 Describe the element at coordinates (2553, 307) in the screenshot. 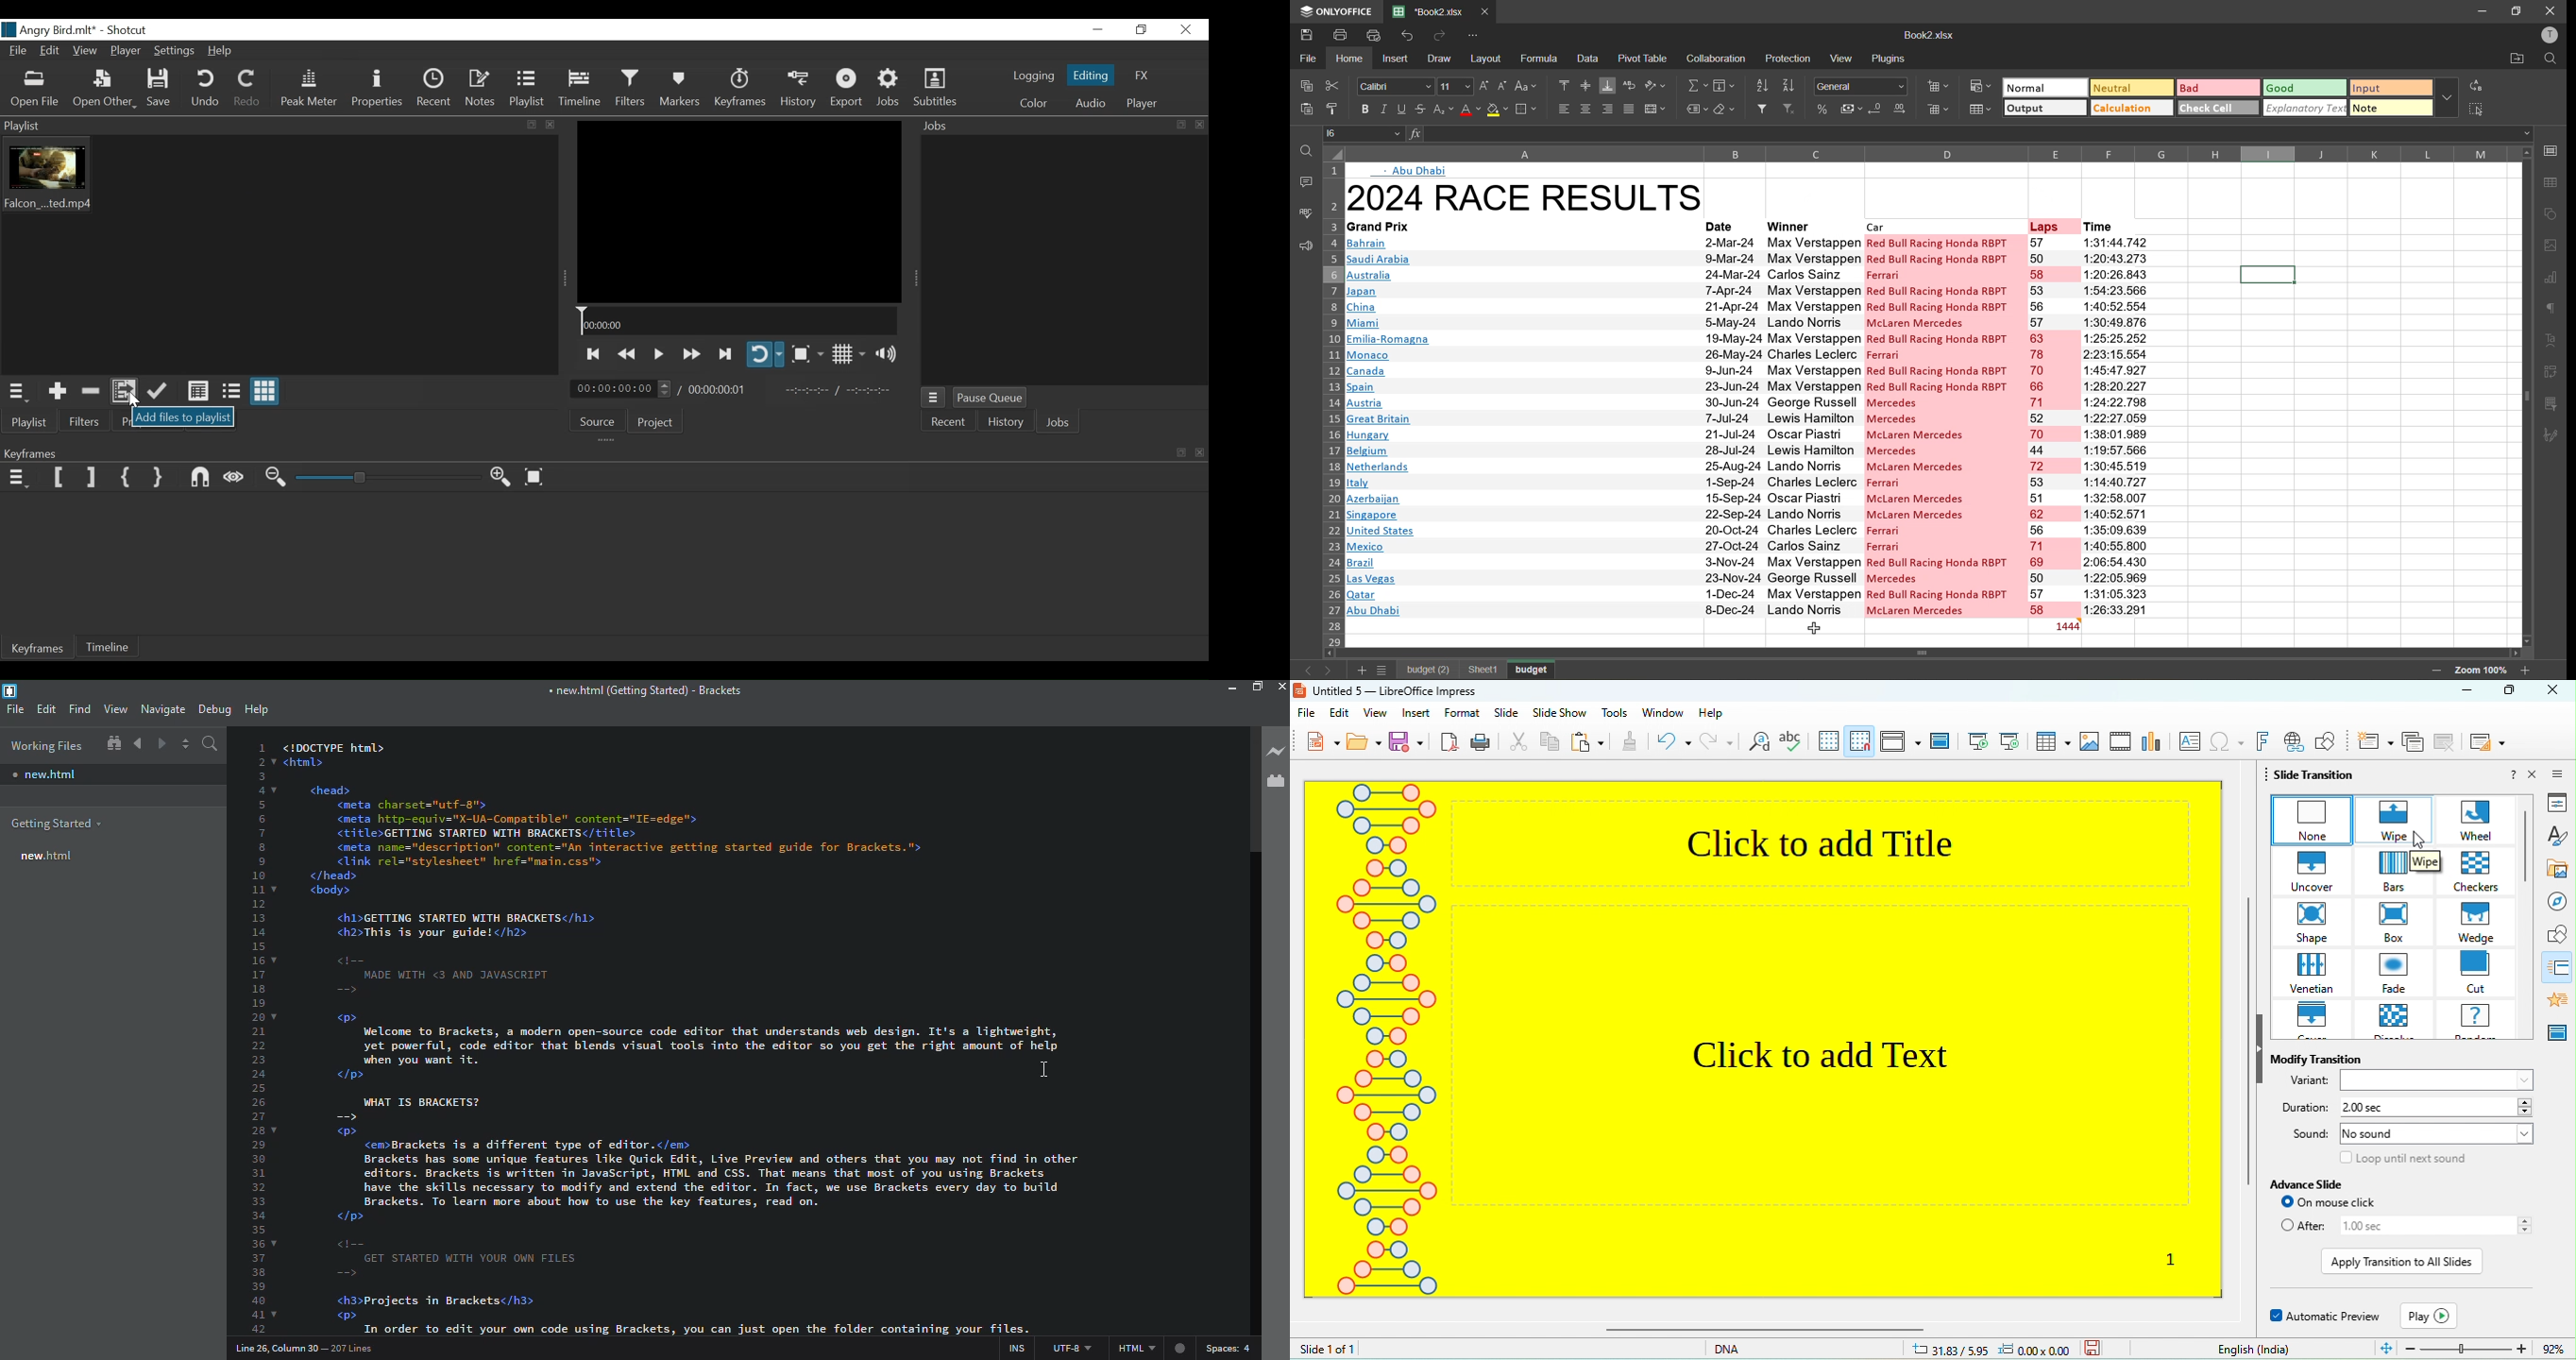

I see `paragraph` at that location.